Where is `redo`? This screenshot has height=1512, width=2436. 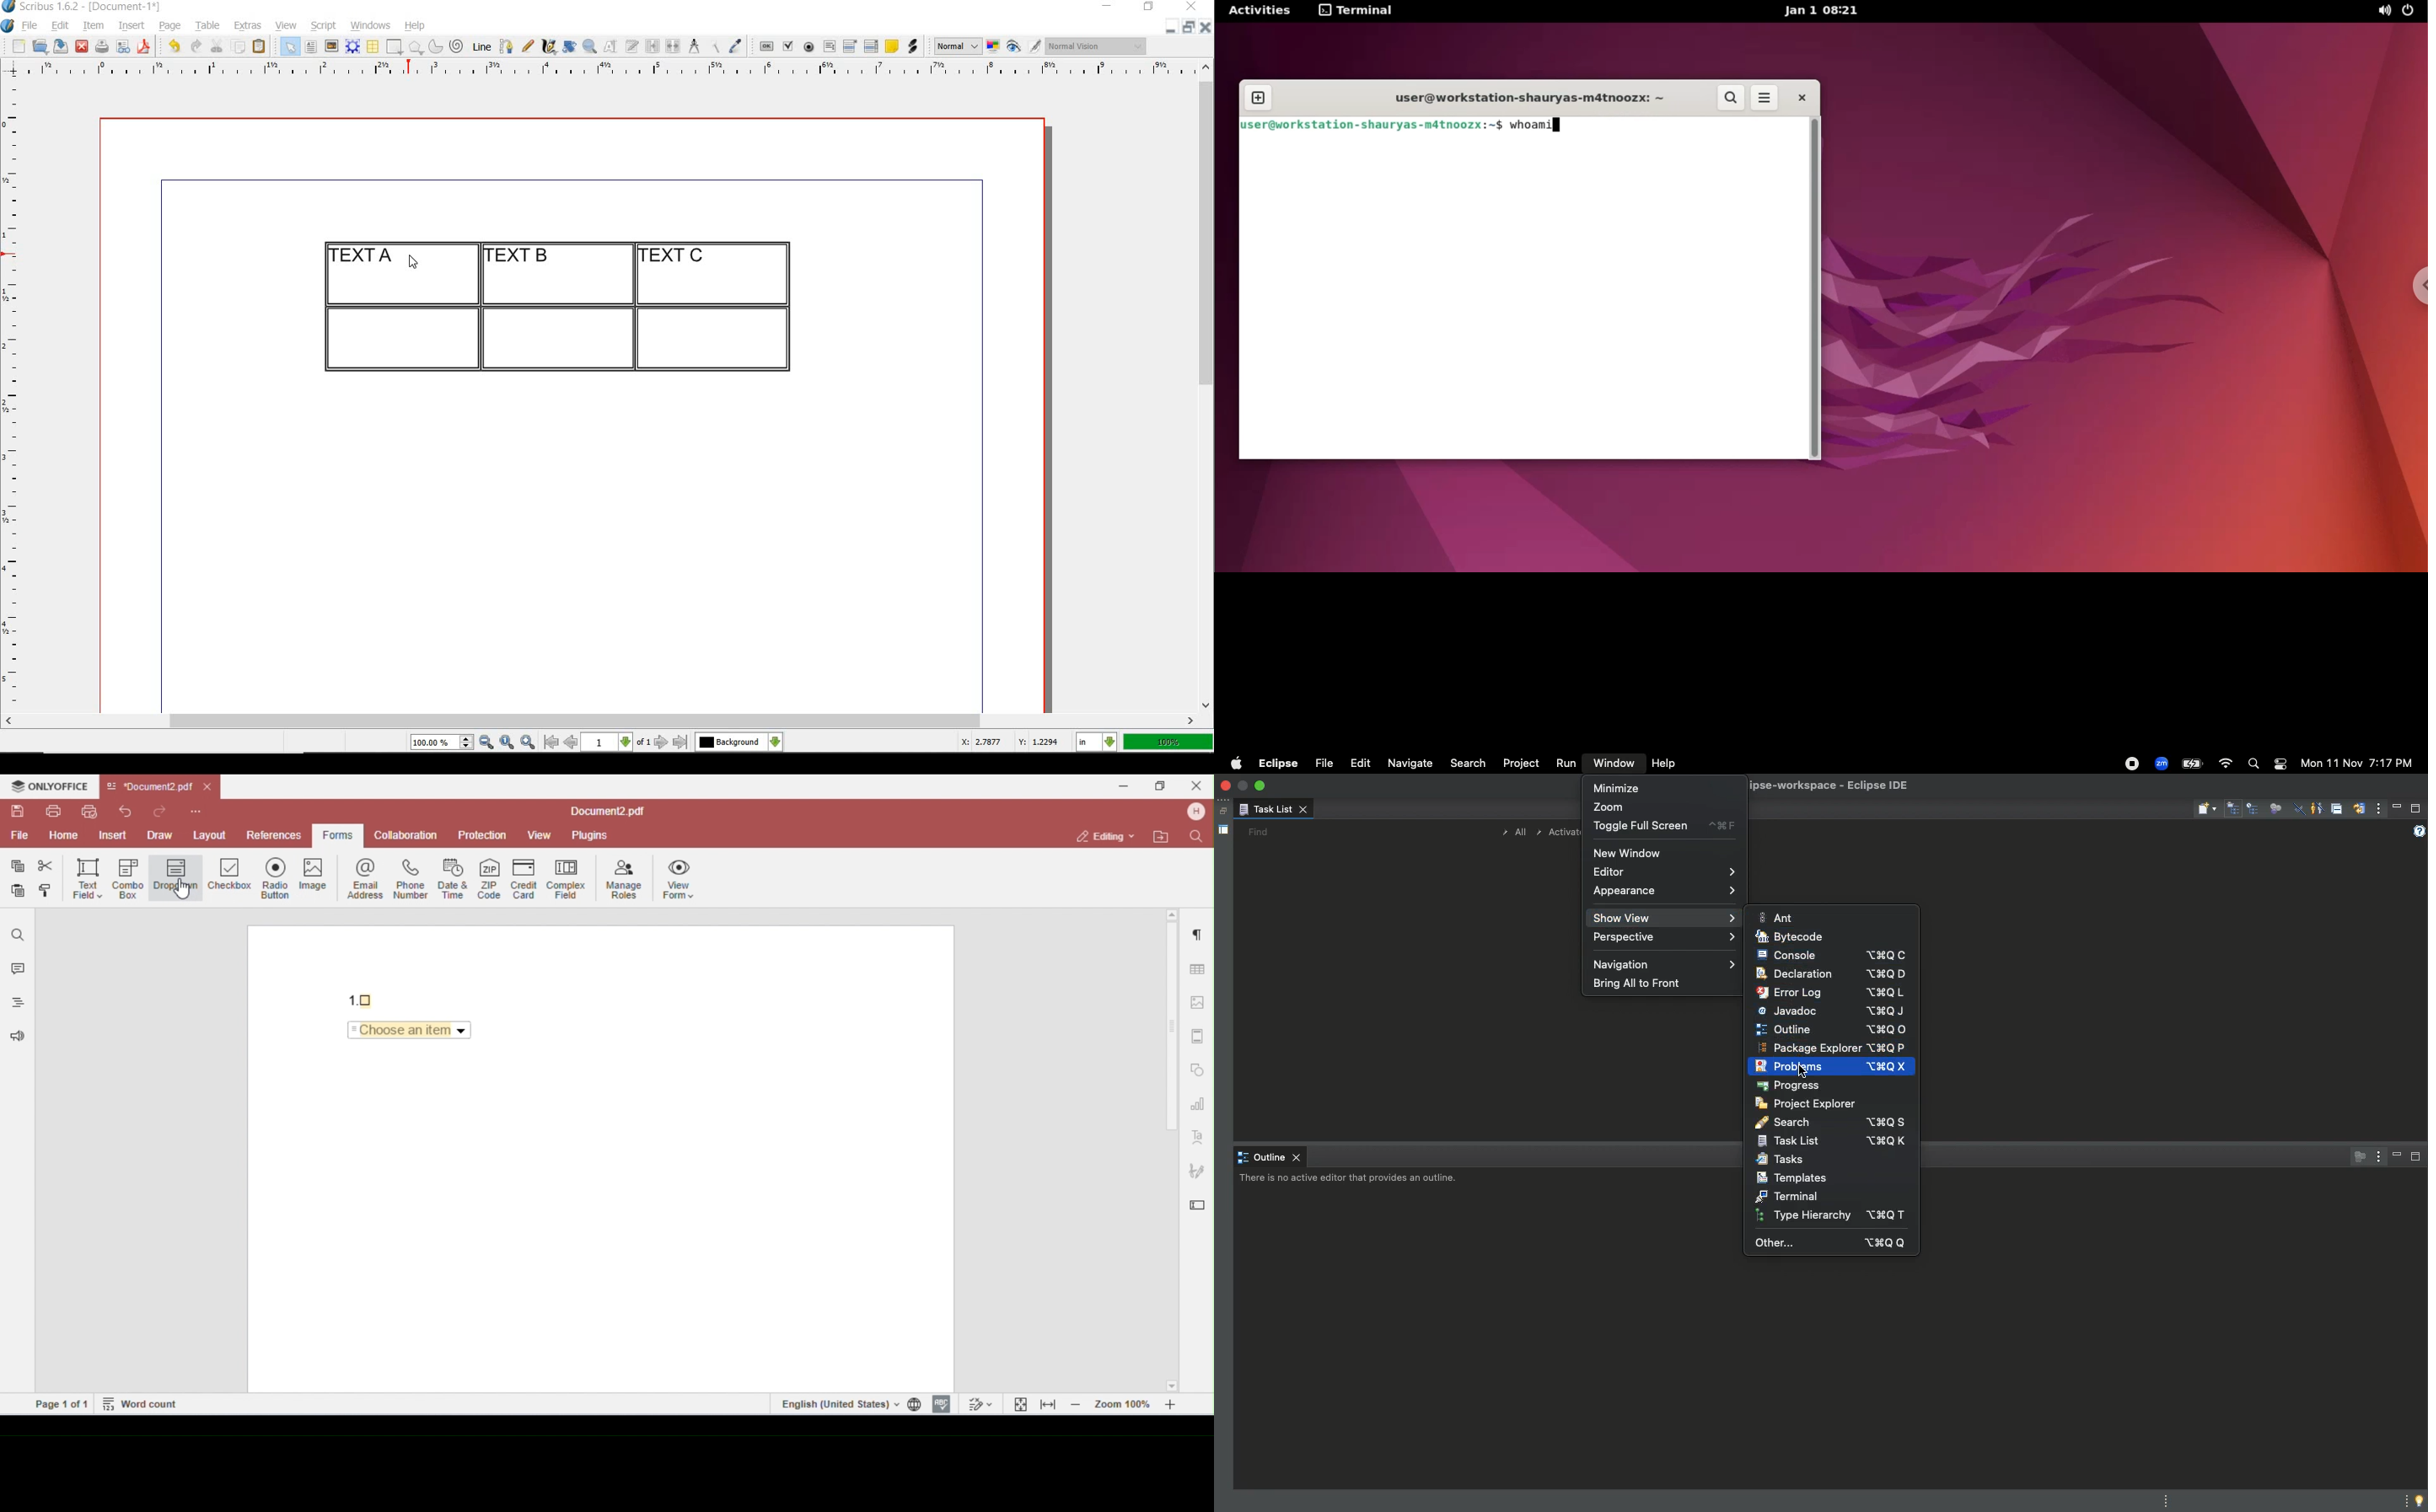 redo is located at coordinates (194, 45).